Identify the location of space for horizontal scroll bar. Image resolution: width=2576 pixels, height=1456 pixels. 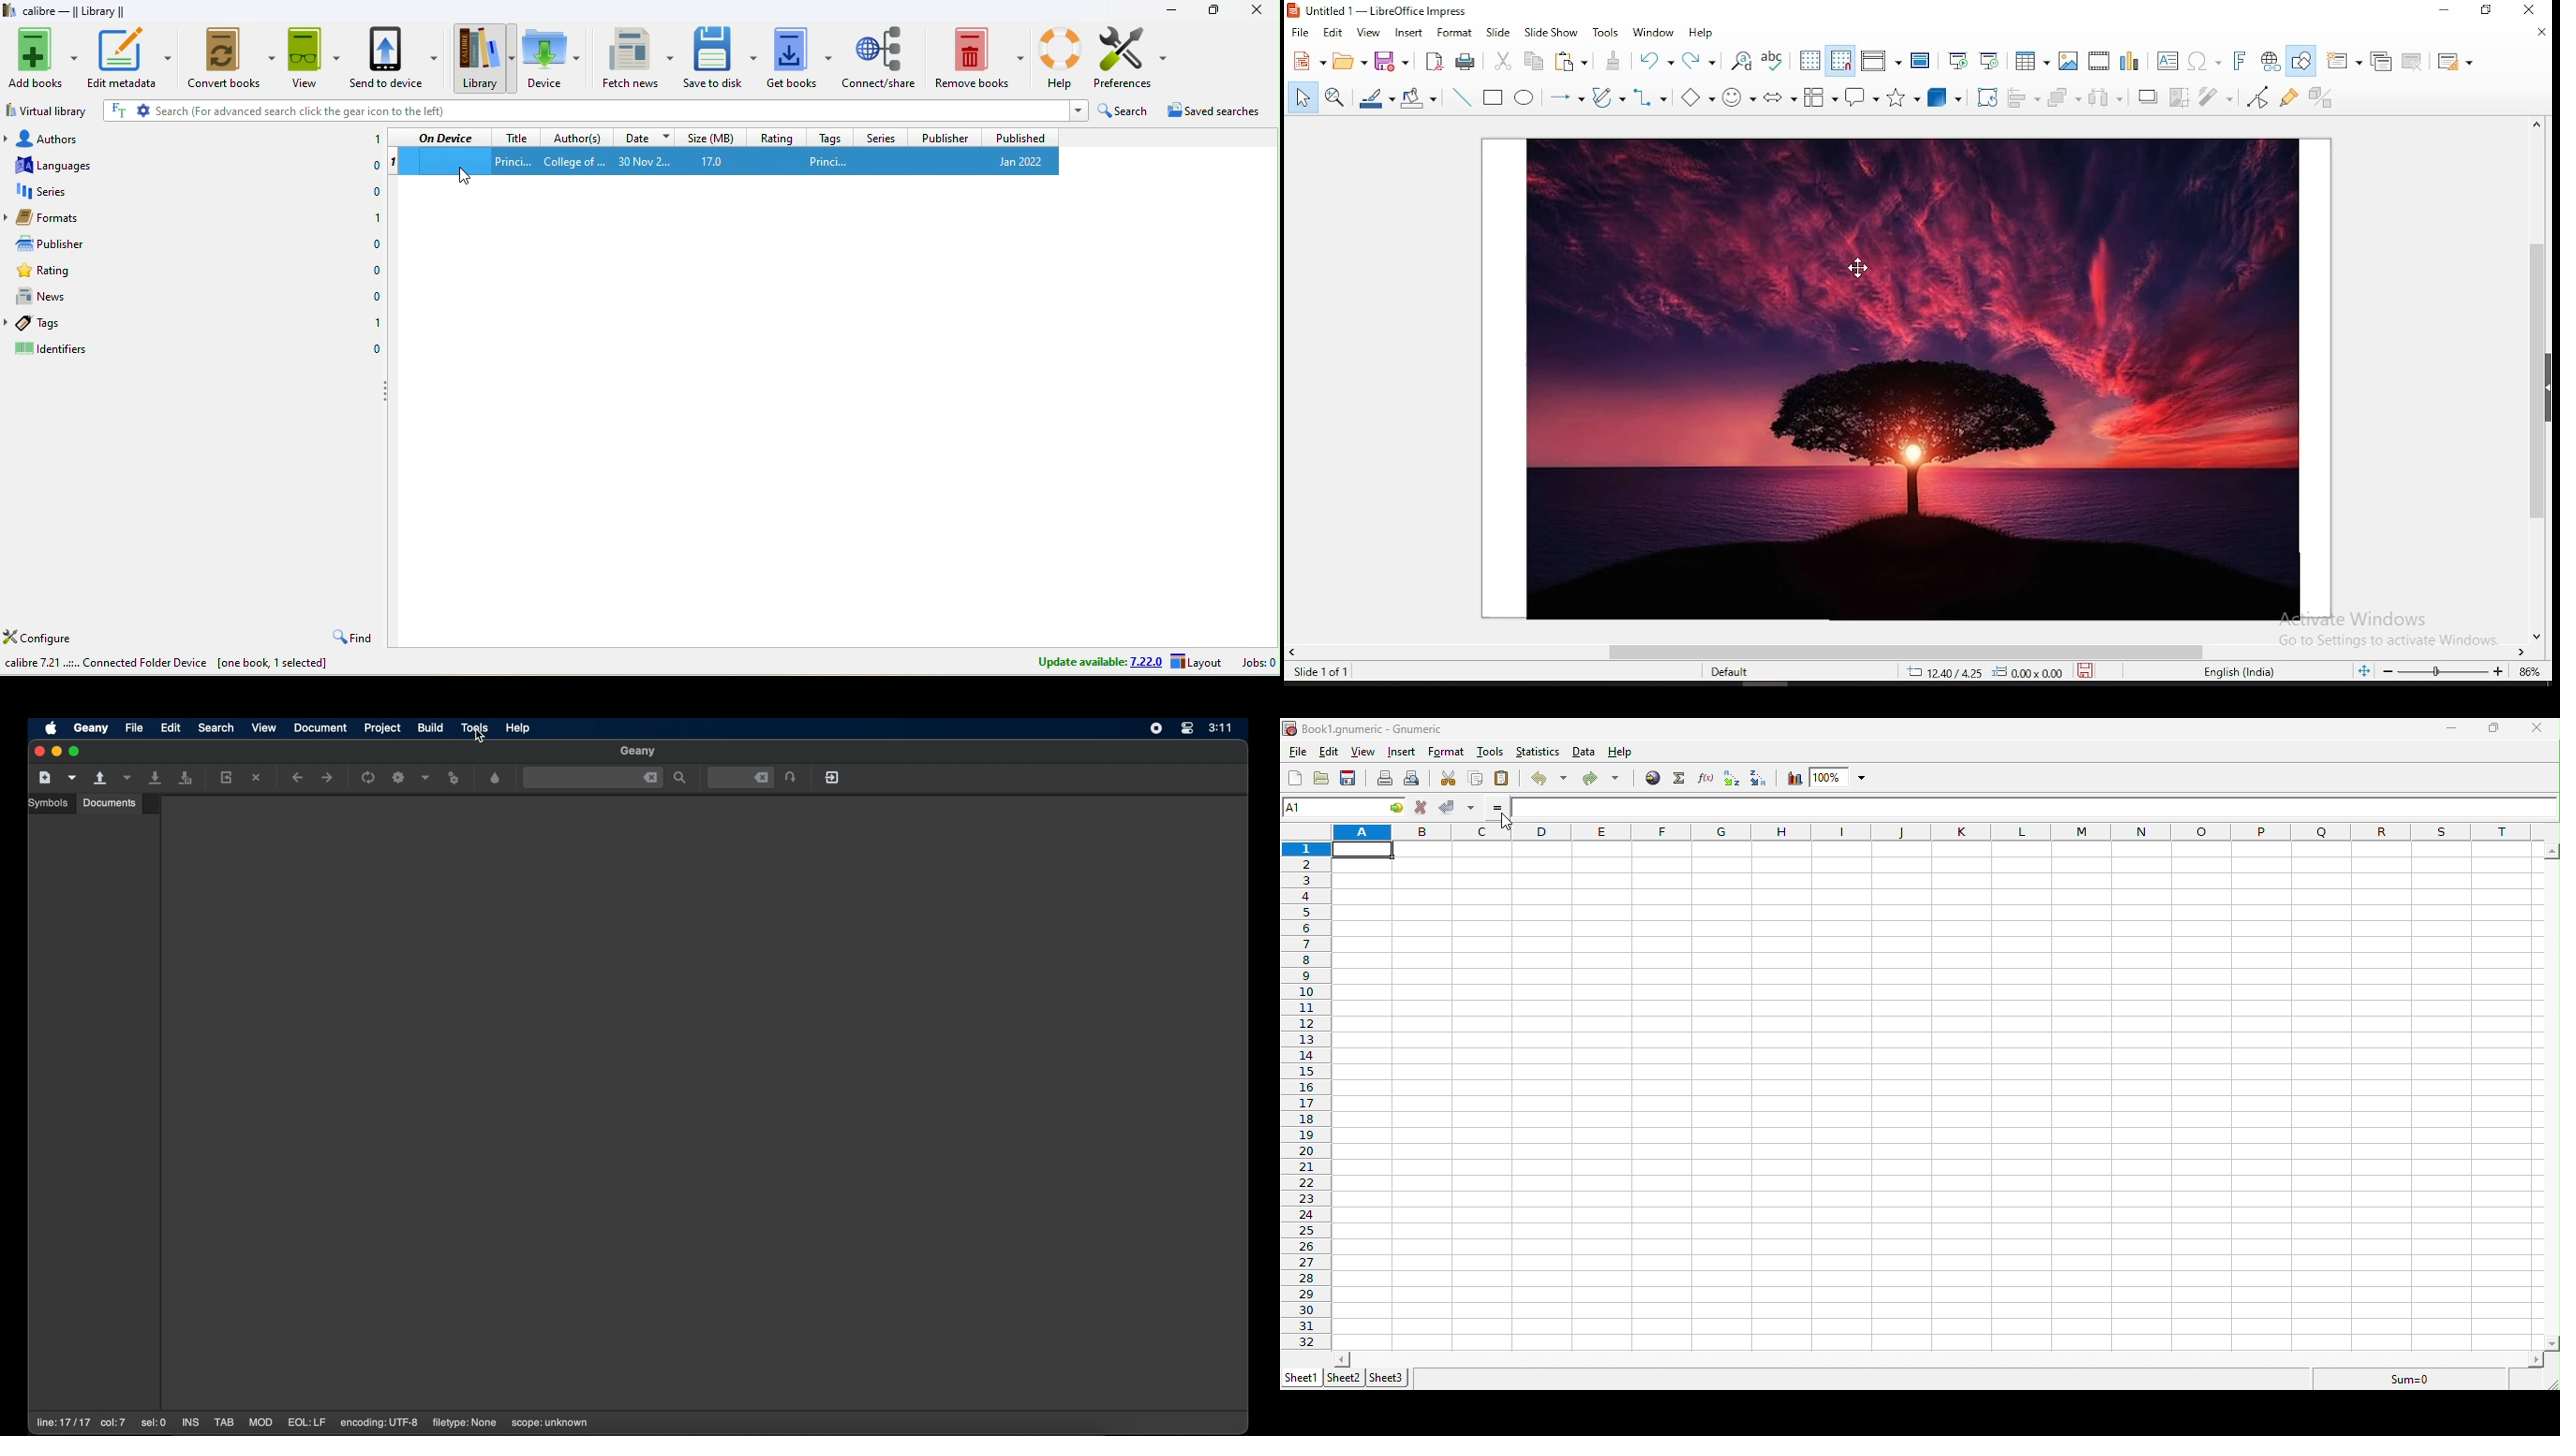
(1931, 1360).